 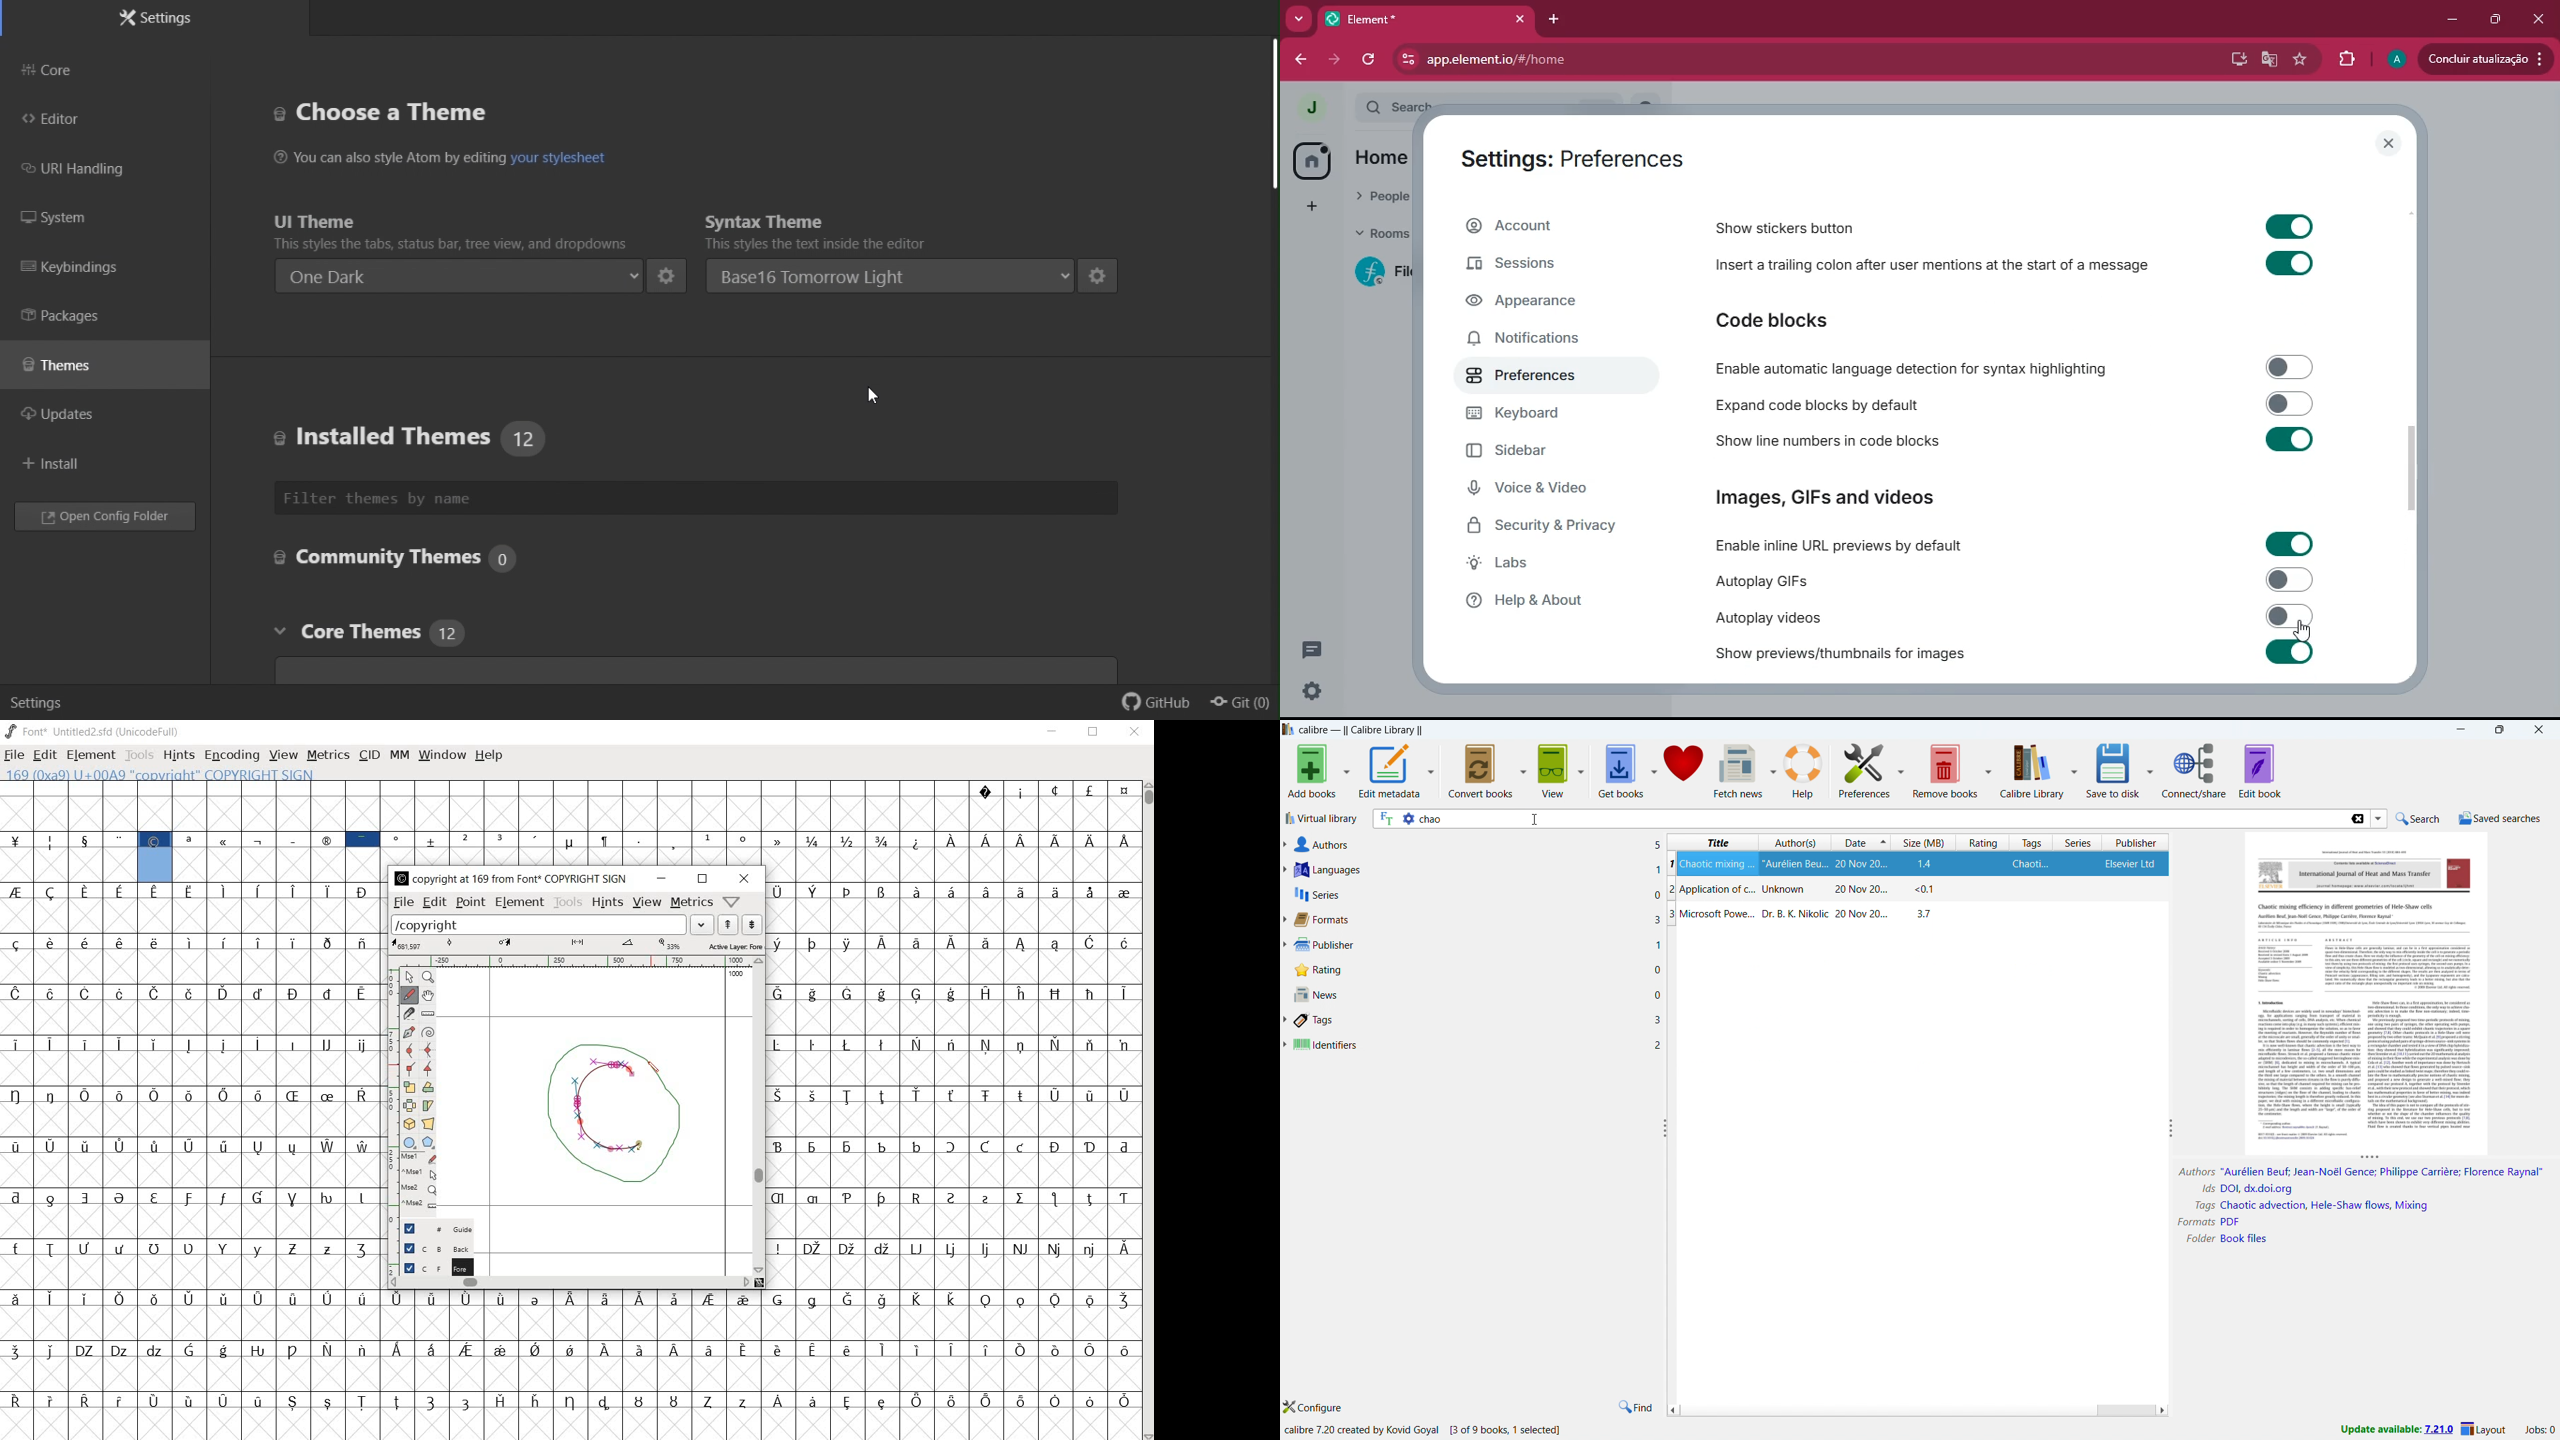 What do you see at coordinates (606, 902) in the screenshot?
I see `hints` at bounding box center [606, 902].